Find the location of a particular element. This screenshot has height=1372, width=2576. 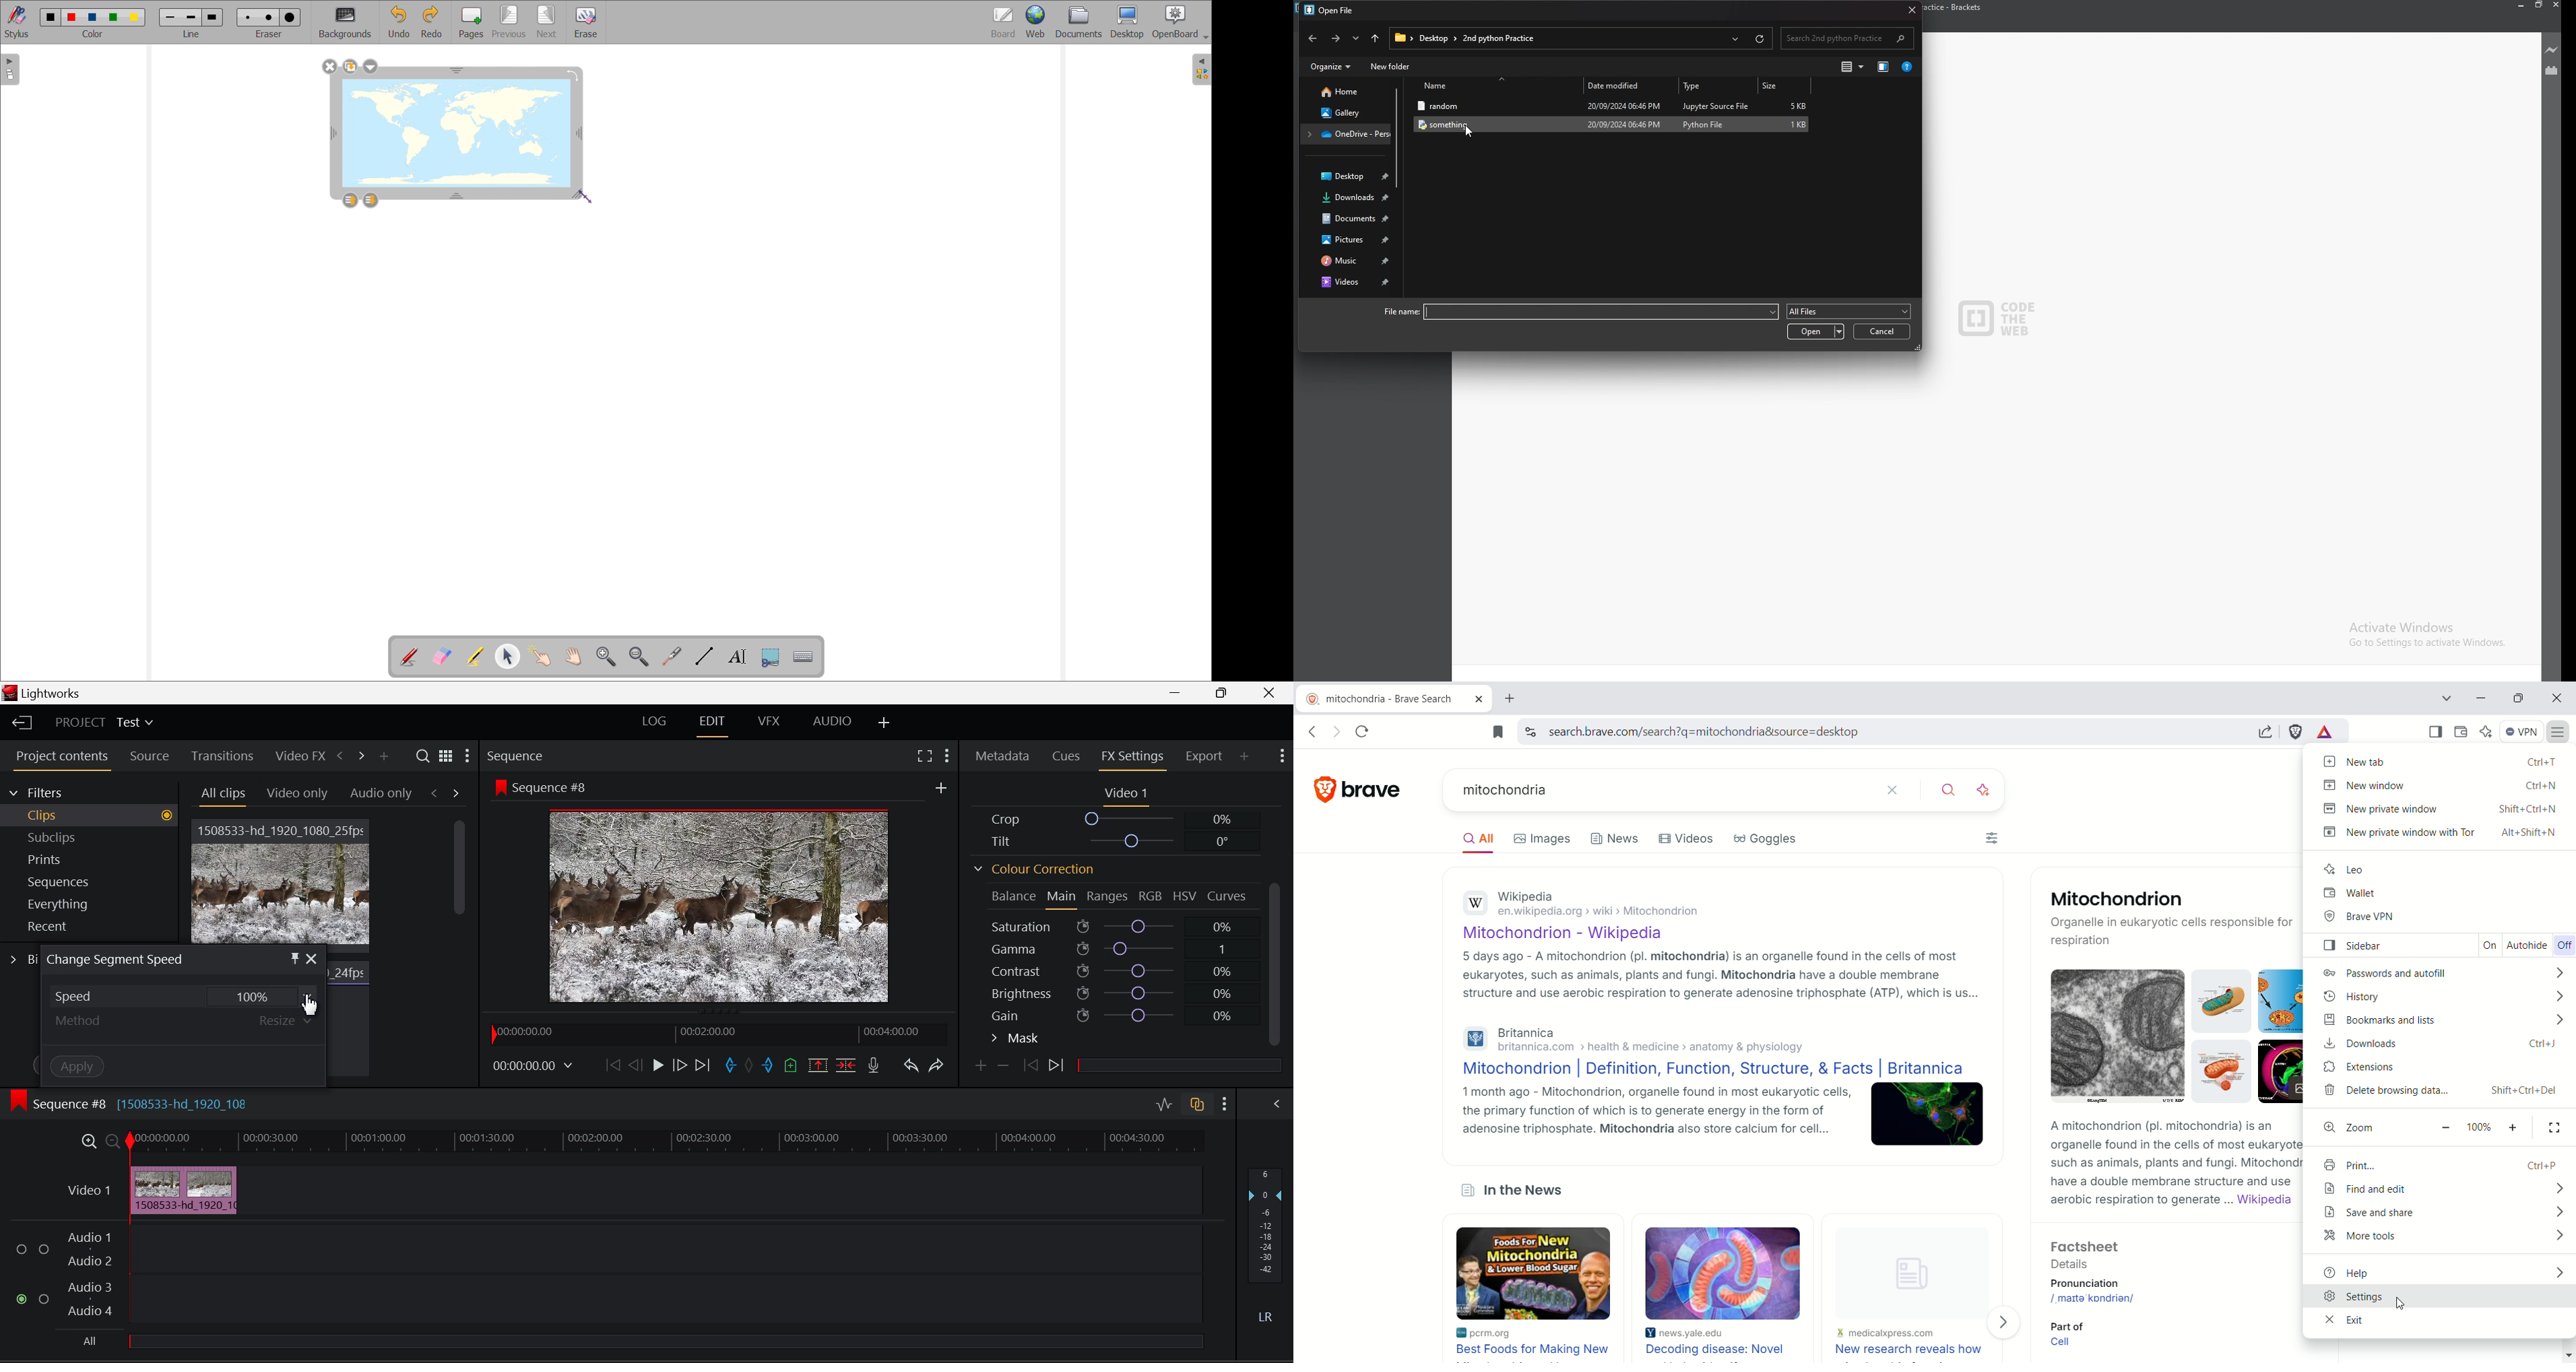

Video Timeline is located at coordinates (664, 1142).